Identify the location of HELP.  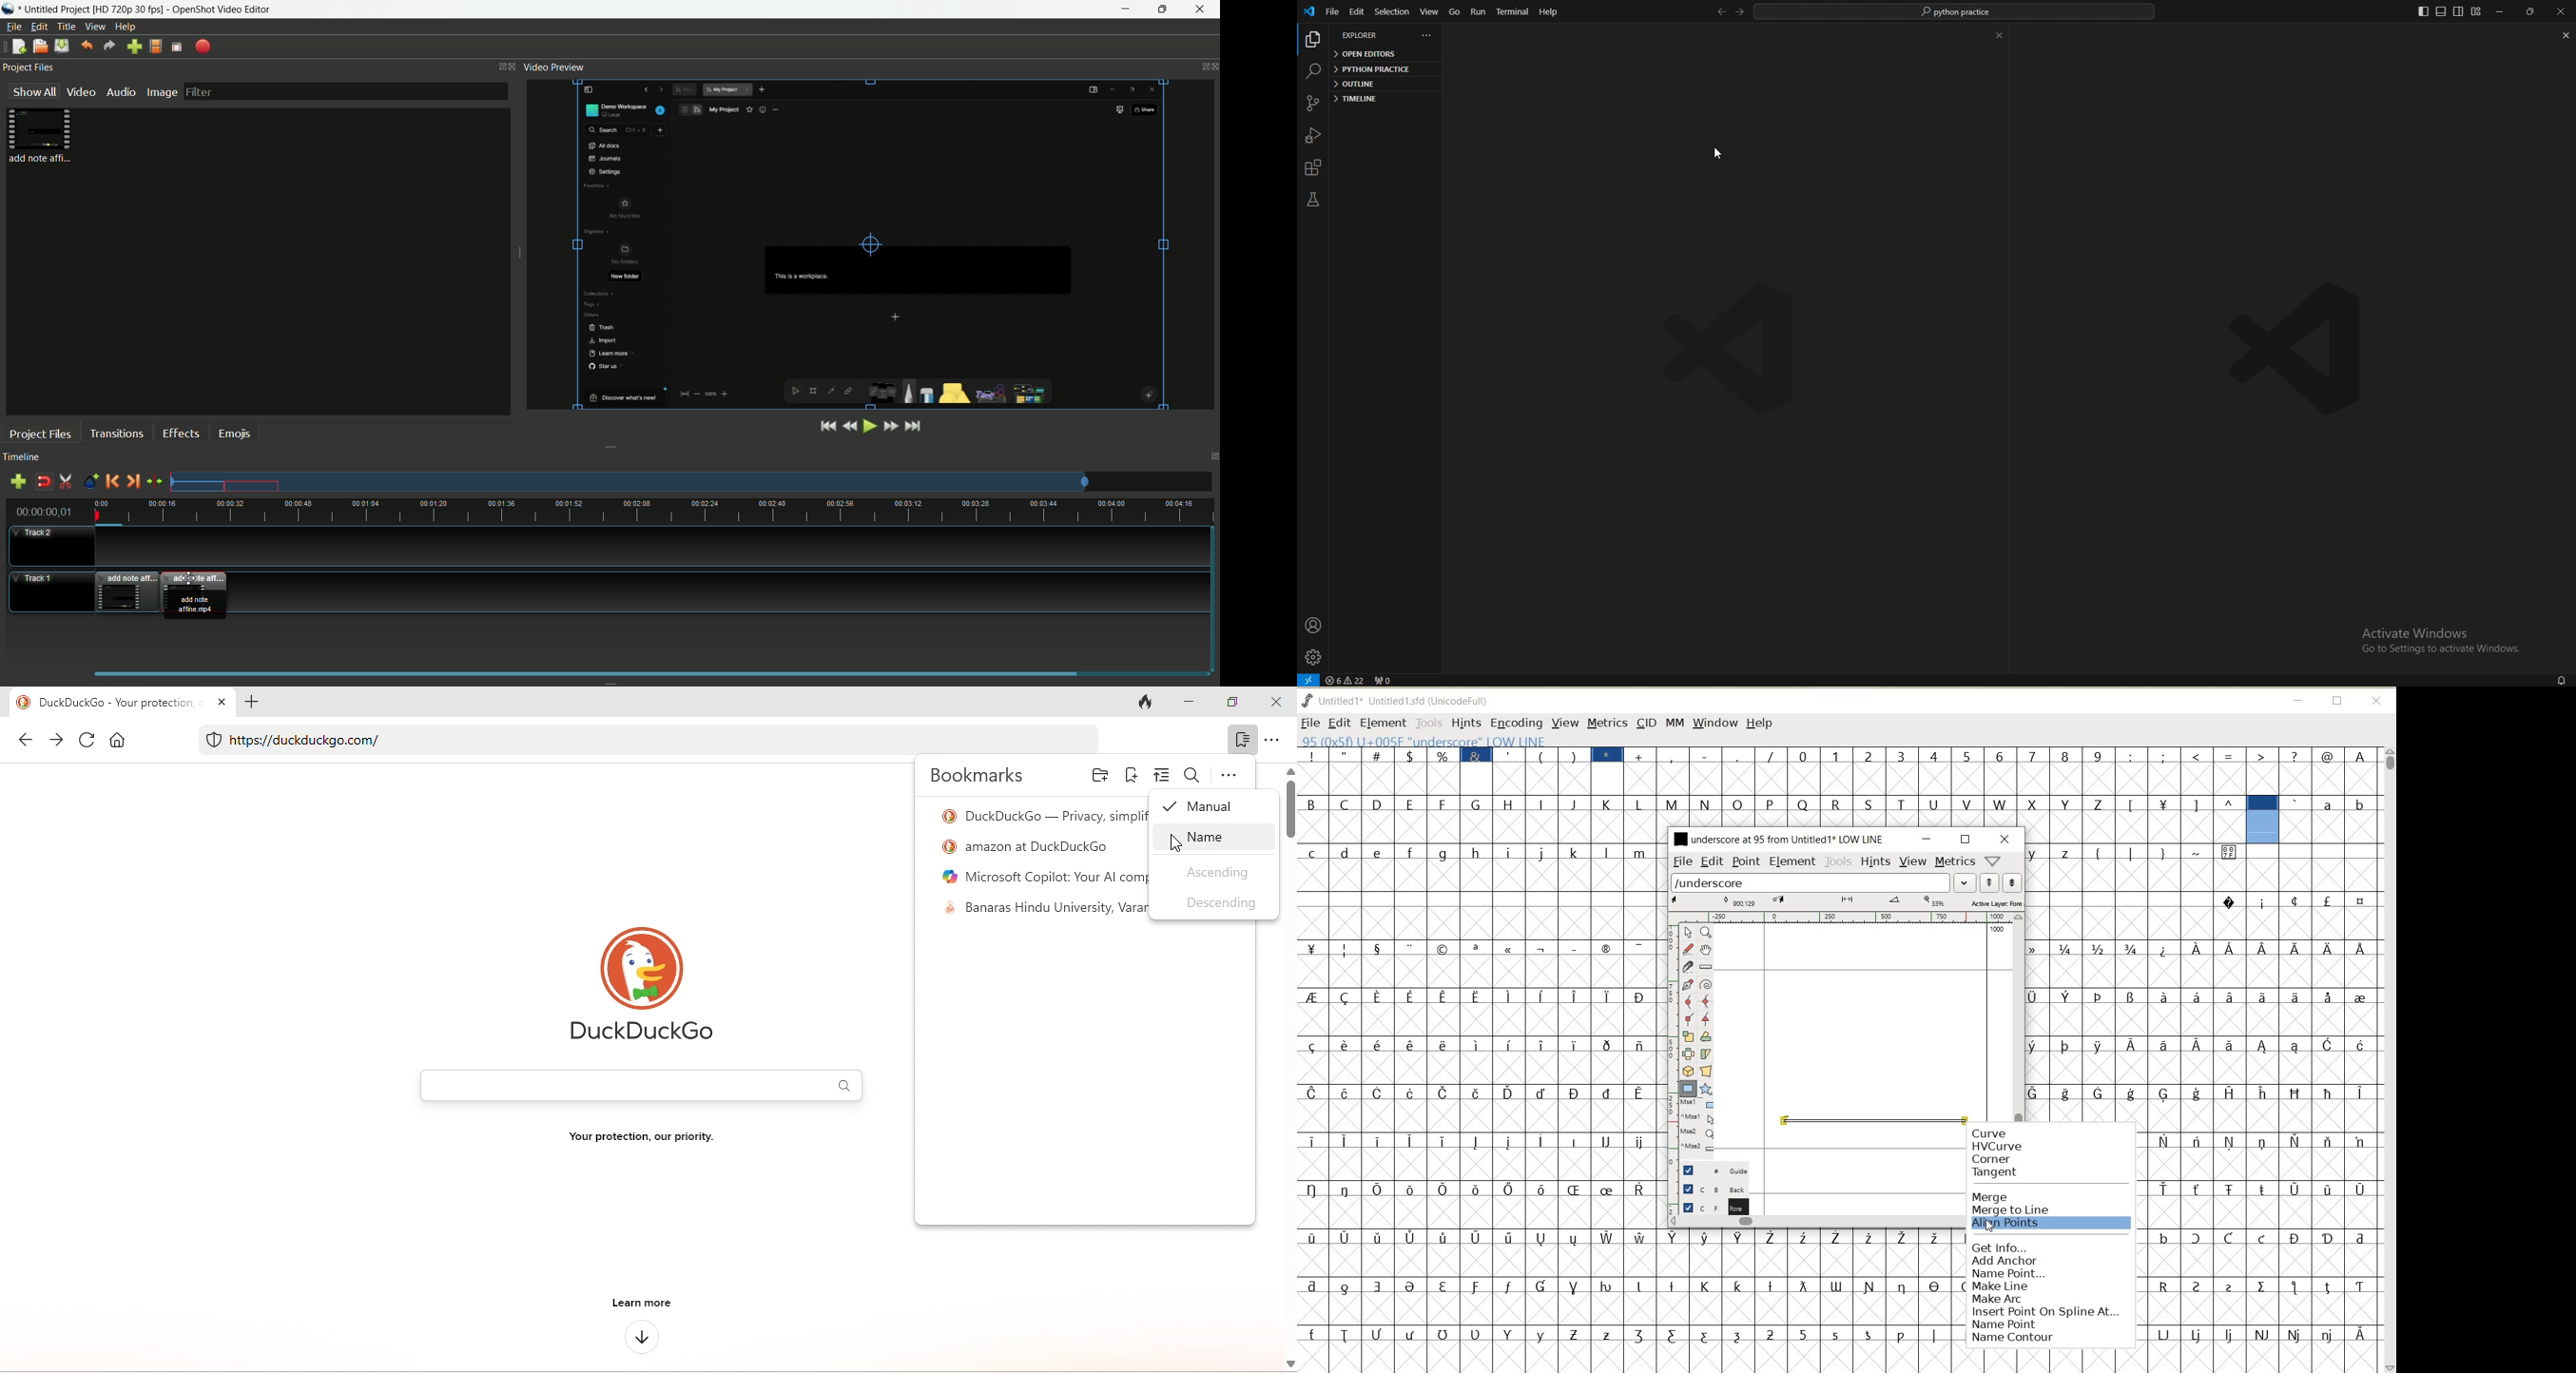
(1761, 724).